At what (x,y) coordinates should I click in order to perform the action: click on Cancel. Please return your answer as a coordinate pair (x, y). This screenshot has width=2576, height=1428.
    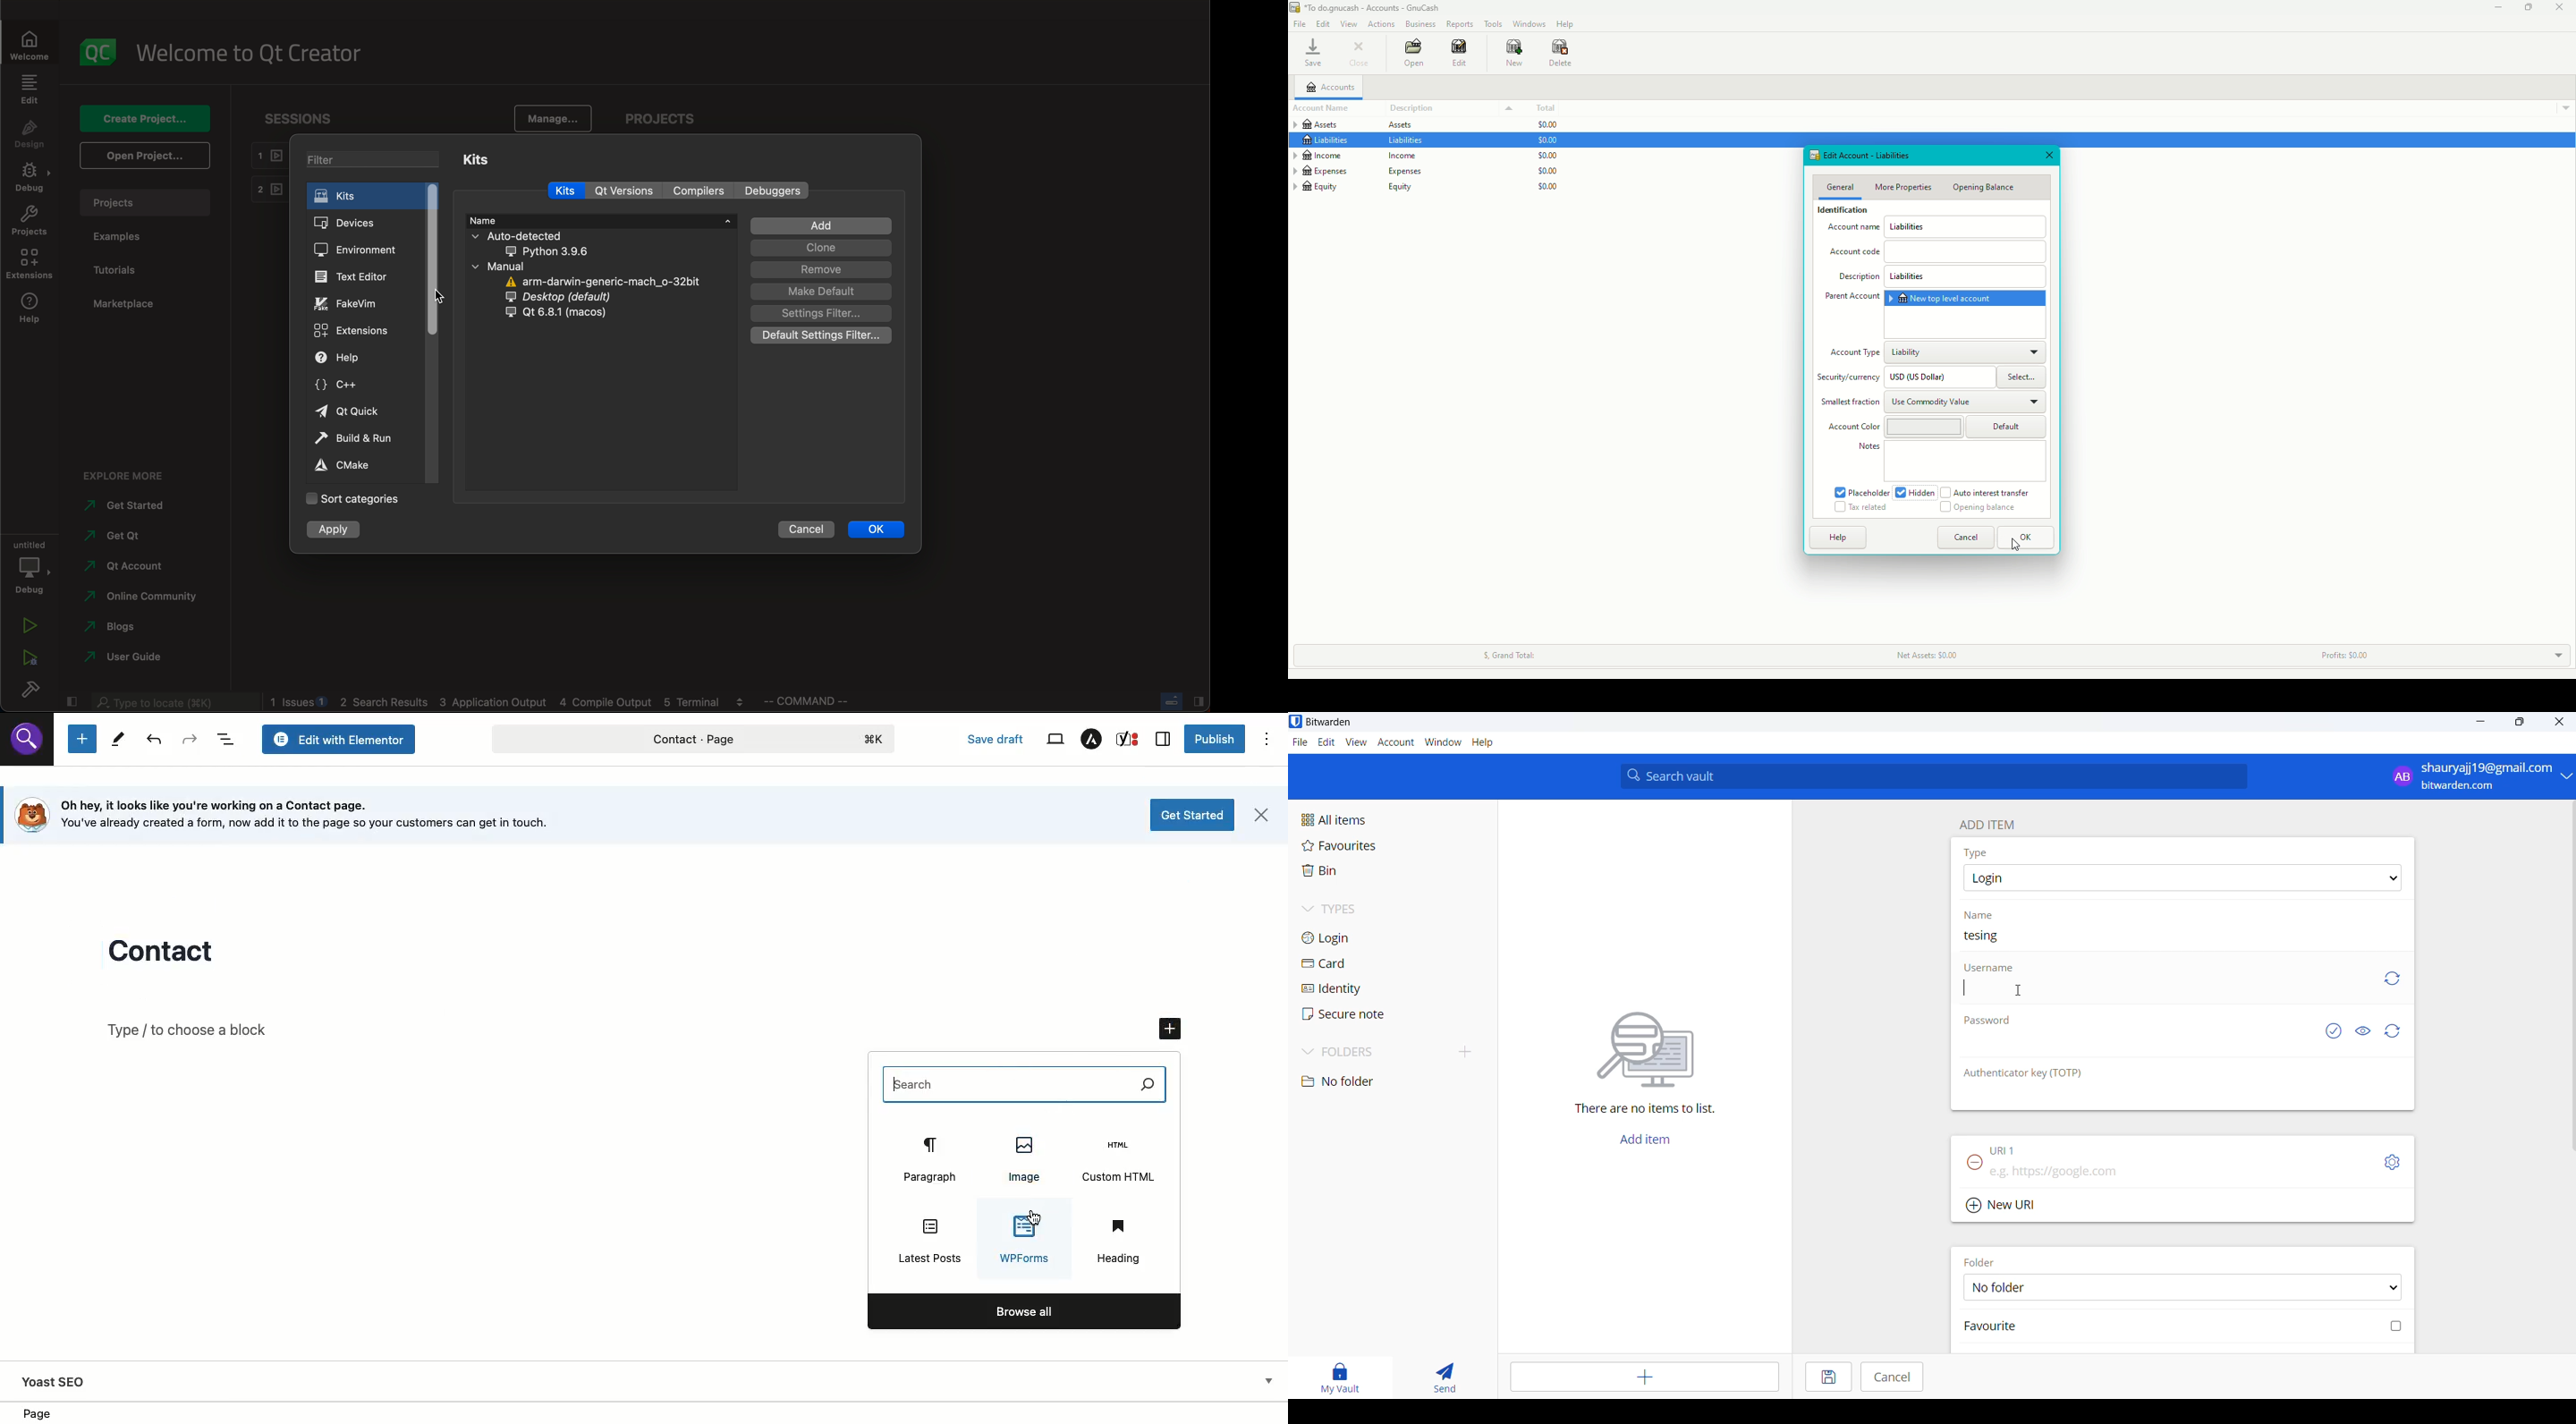
    Looking at the image, I should click on (1893, 1377).